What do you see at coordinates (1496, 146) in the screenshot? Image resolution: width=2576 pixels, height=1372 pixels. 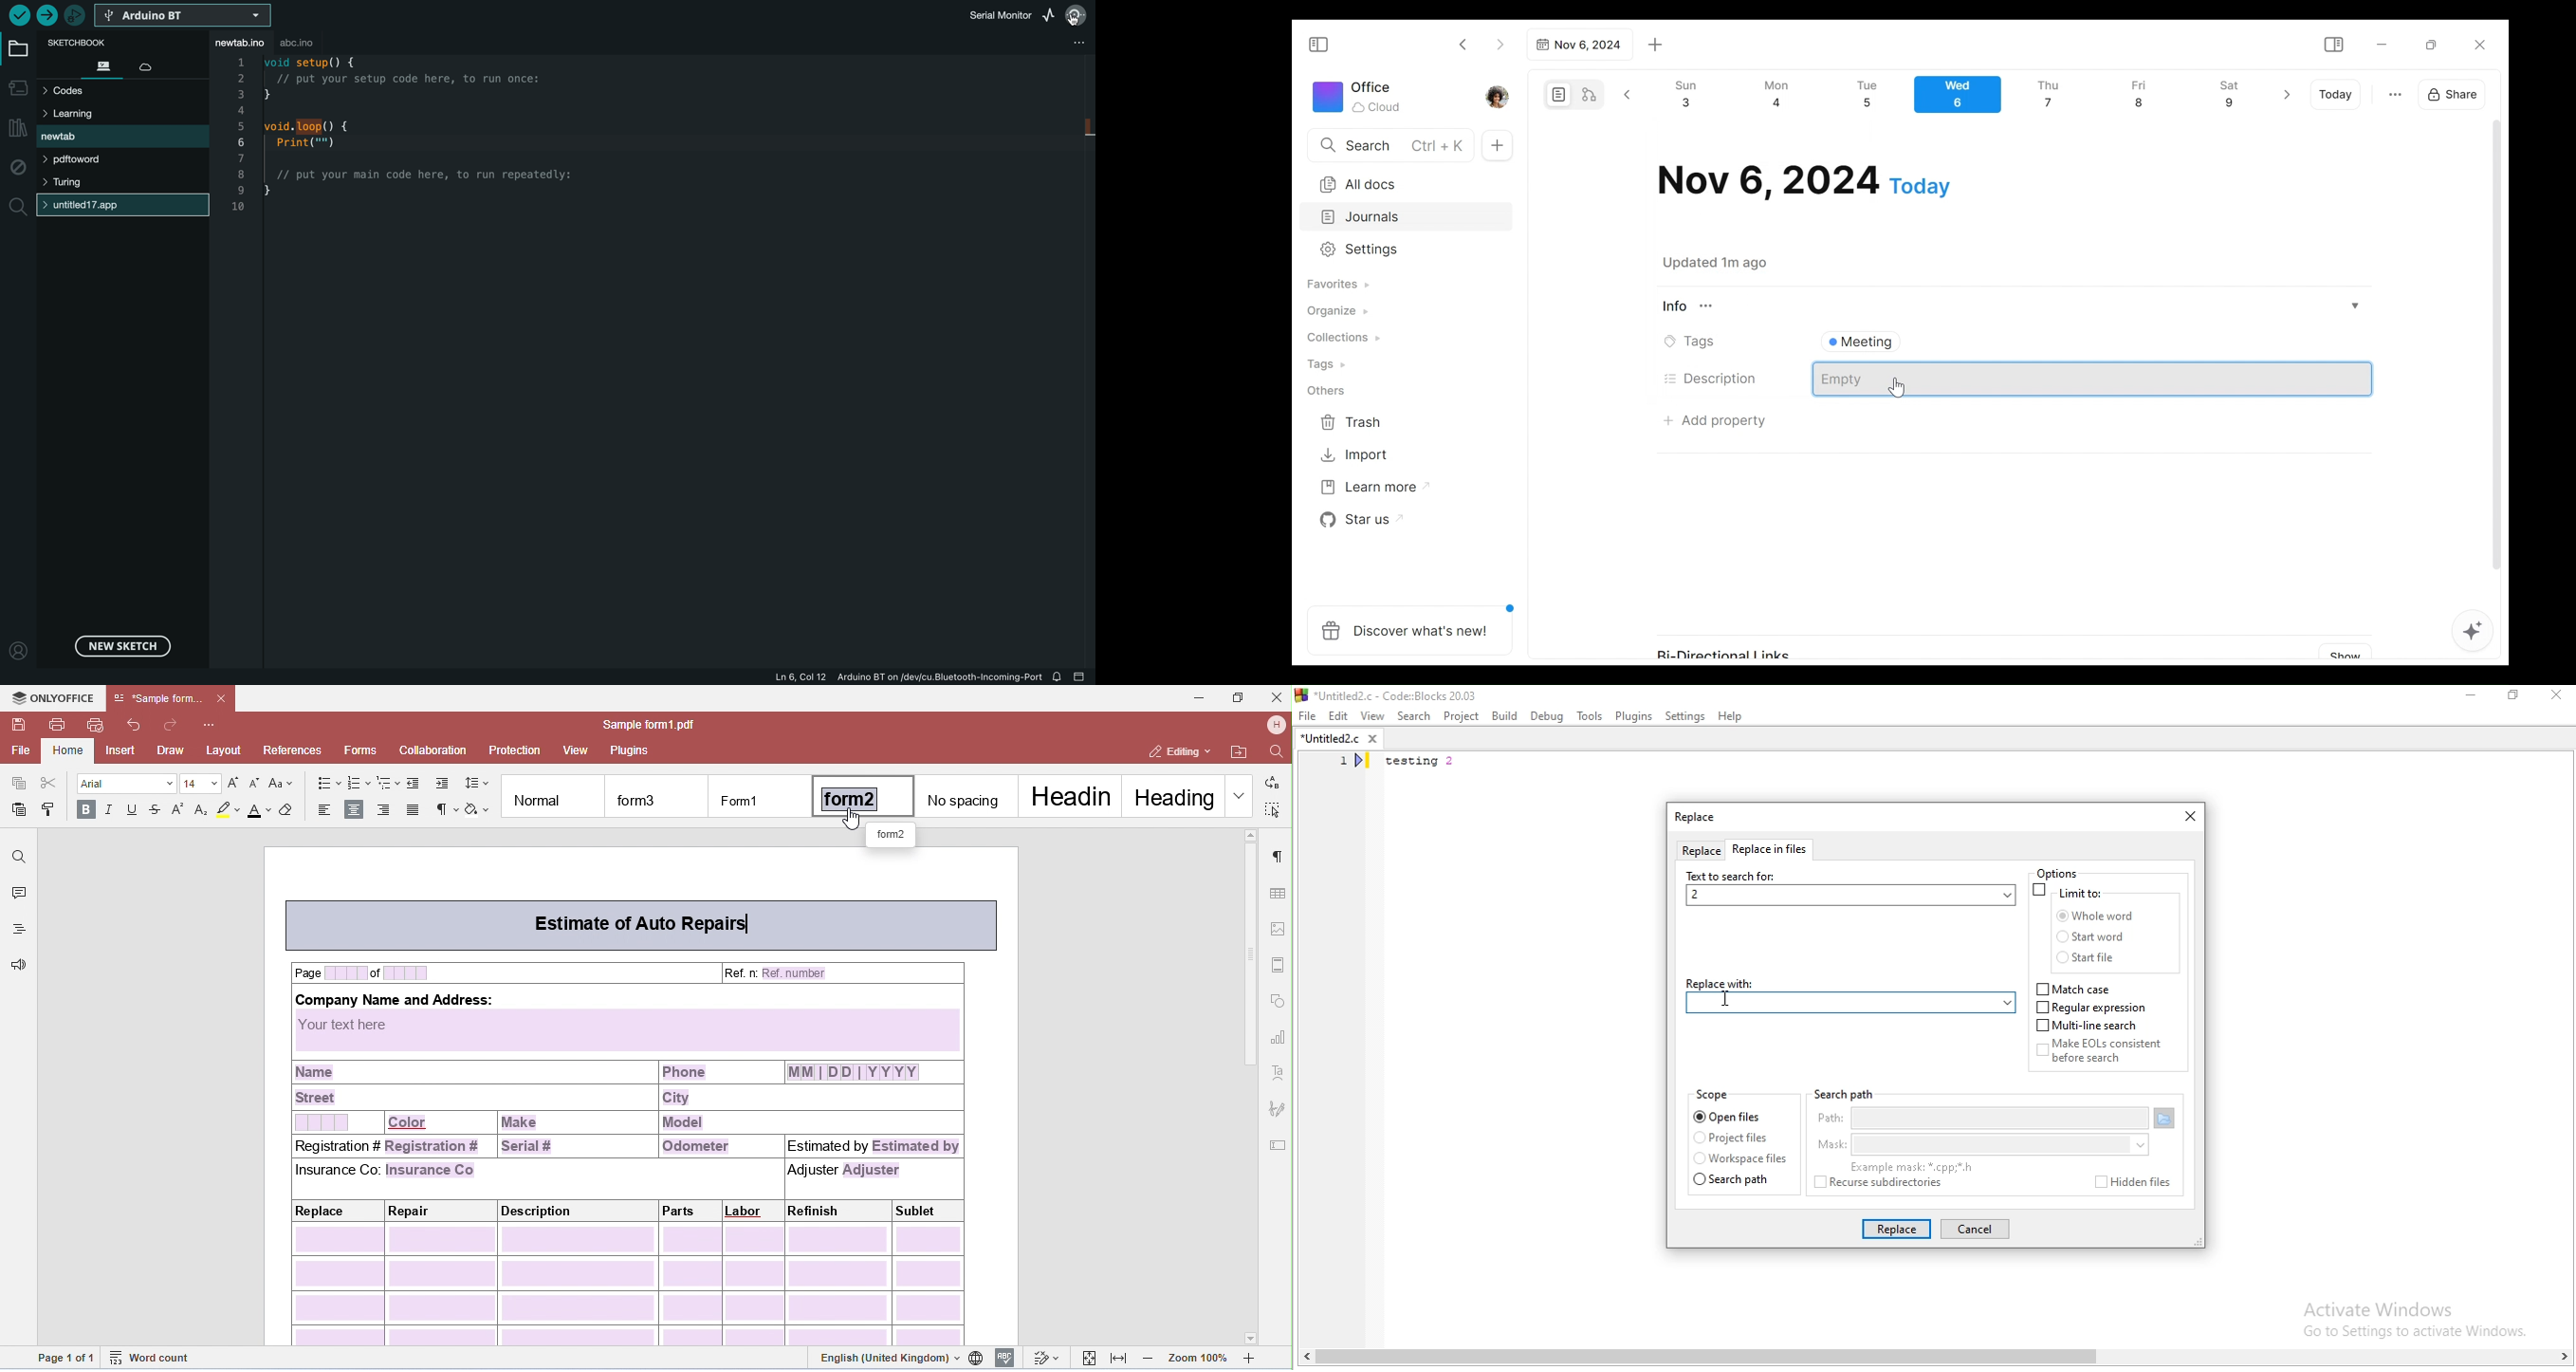 I see `Add new ` at bounding box center [1496, 146].